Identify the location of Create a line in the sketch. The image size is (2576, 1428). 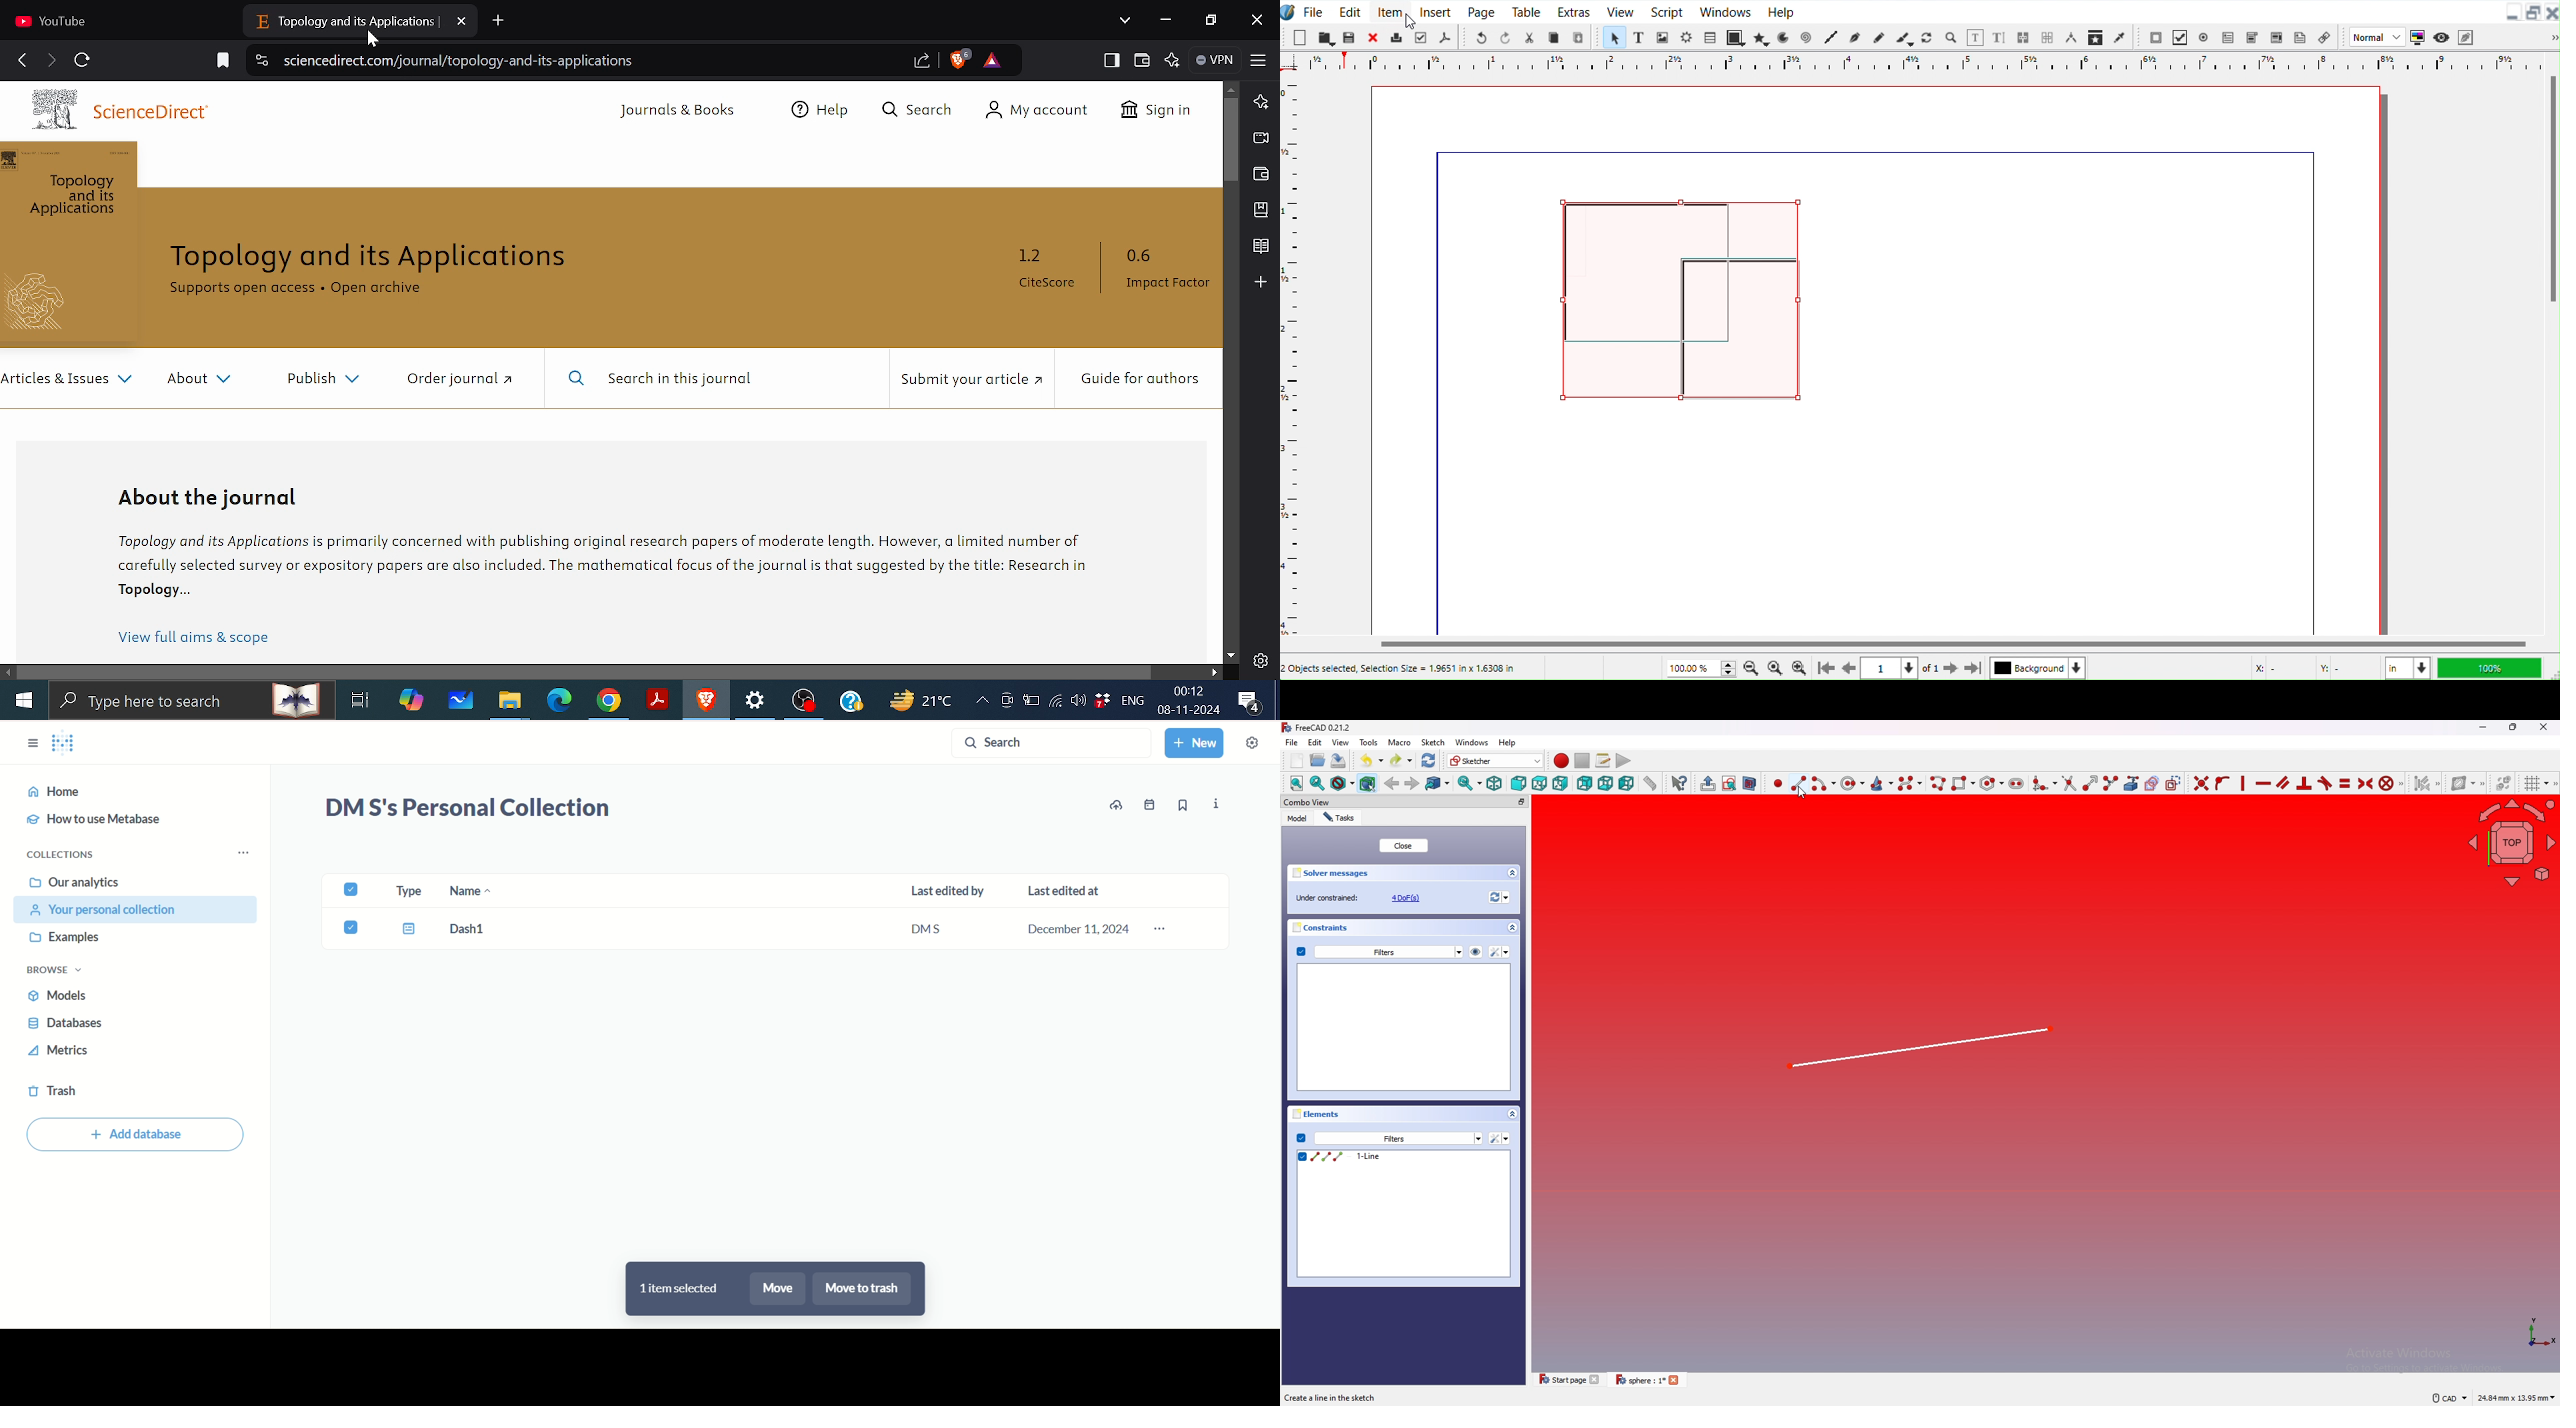
(1335, 1398).